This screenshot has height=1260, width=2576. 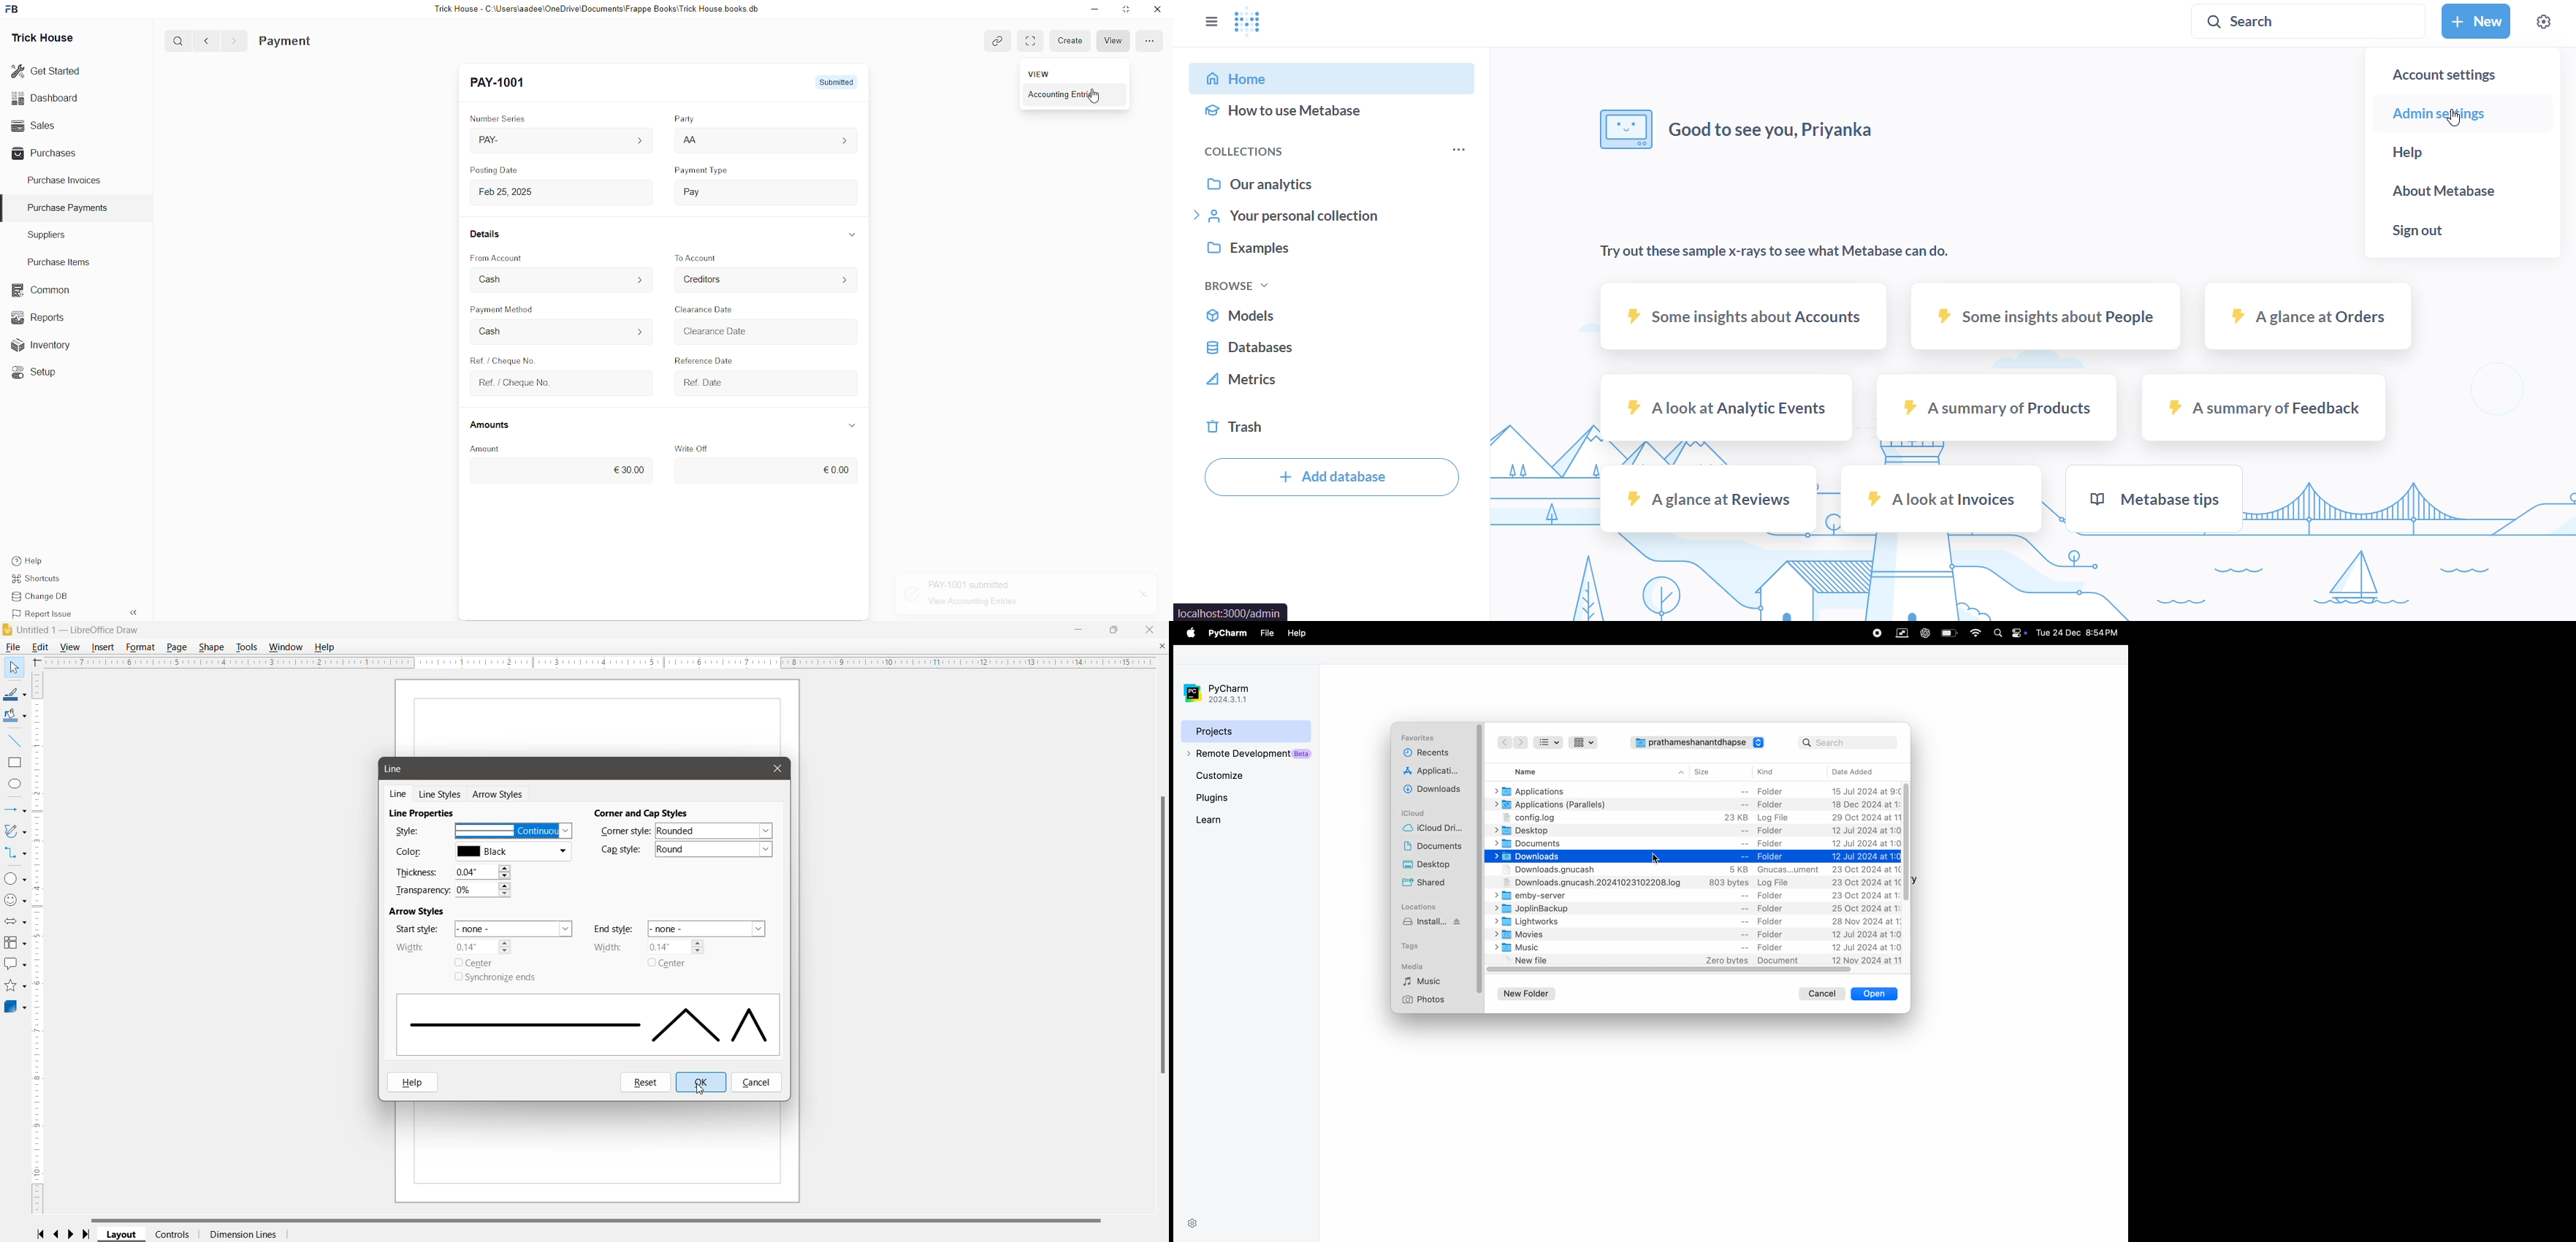 I want to click on menu, so click(x=1149, y=40).